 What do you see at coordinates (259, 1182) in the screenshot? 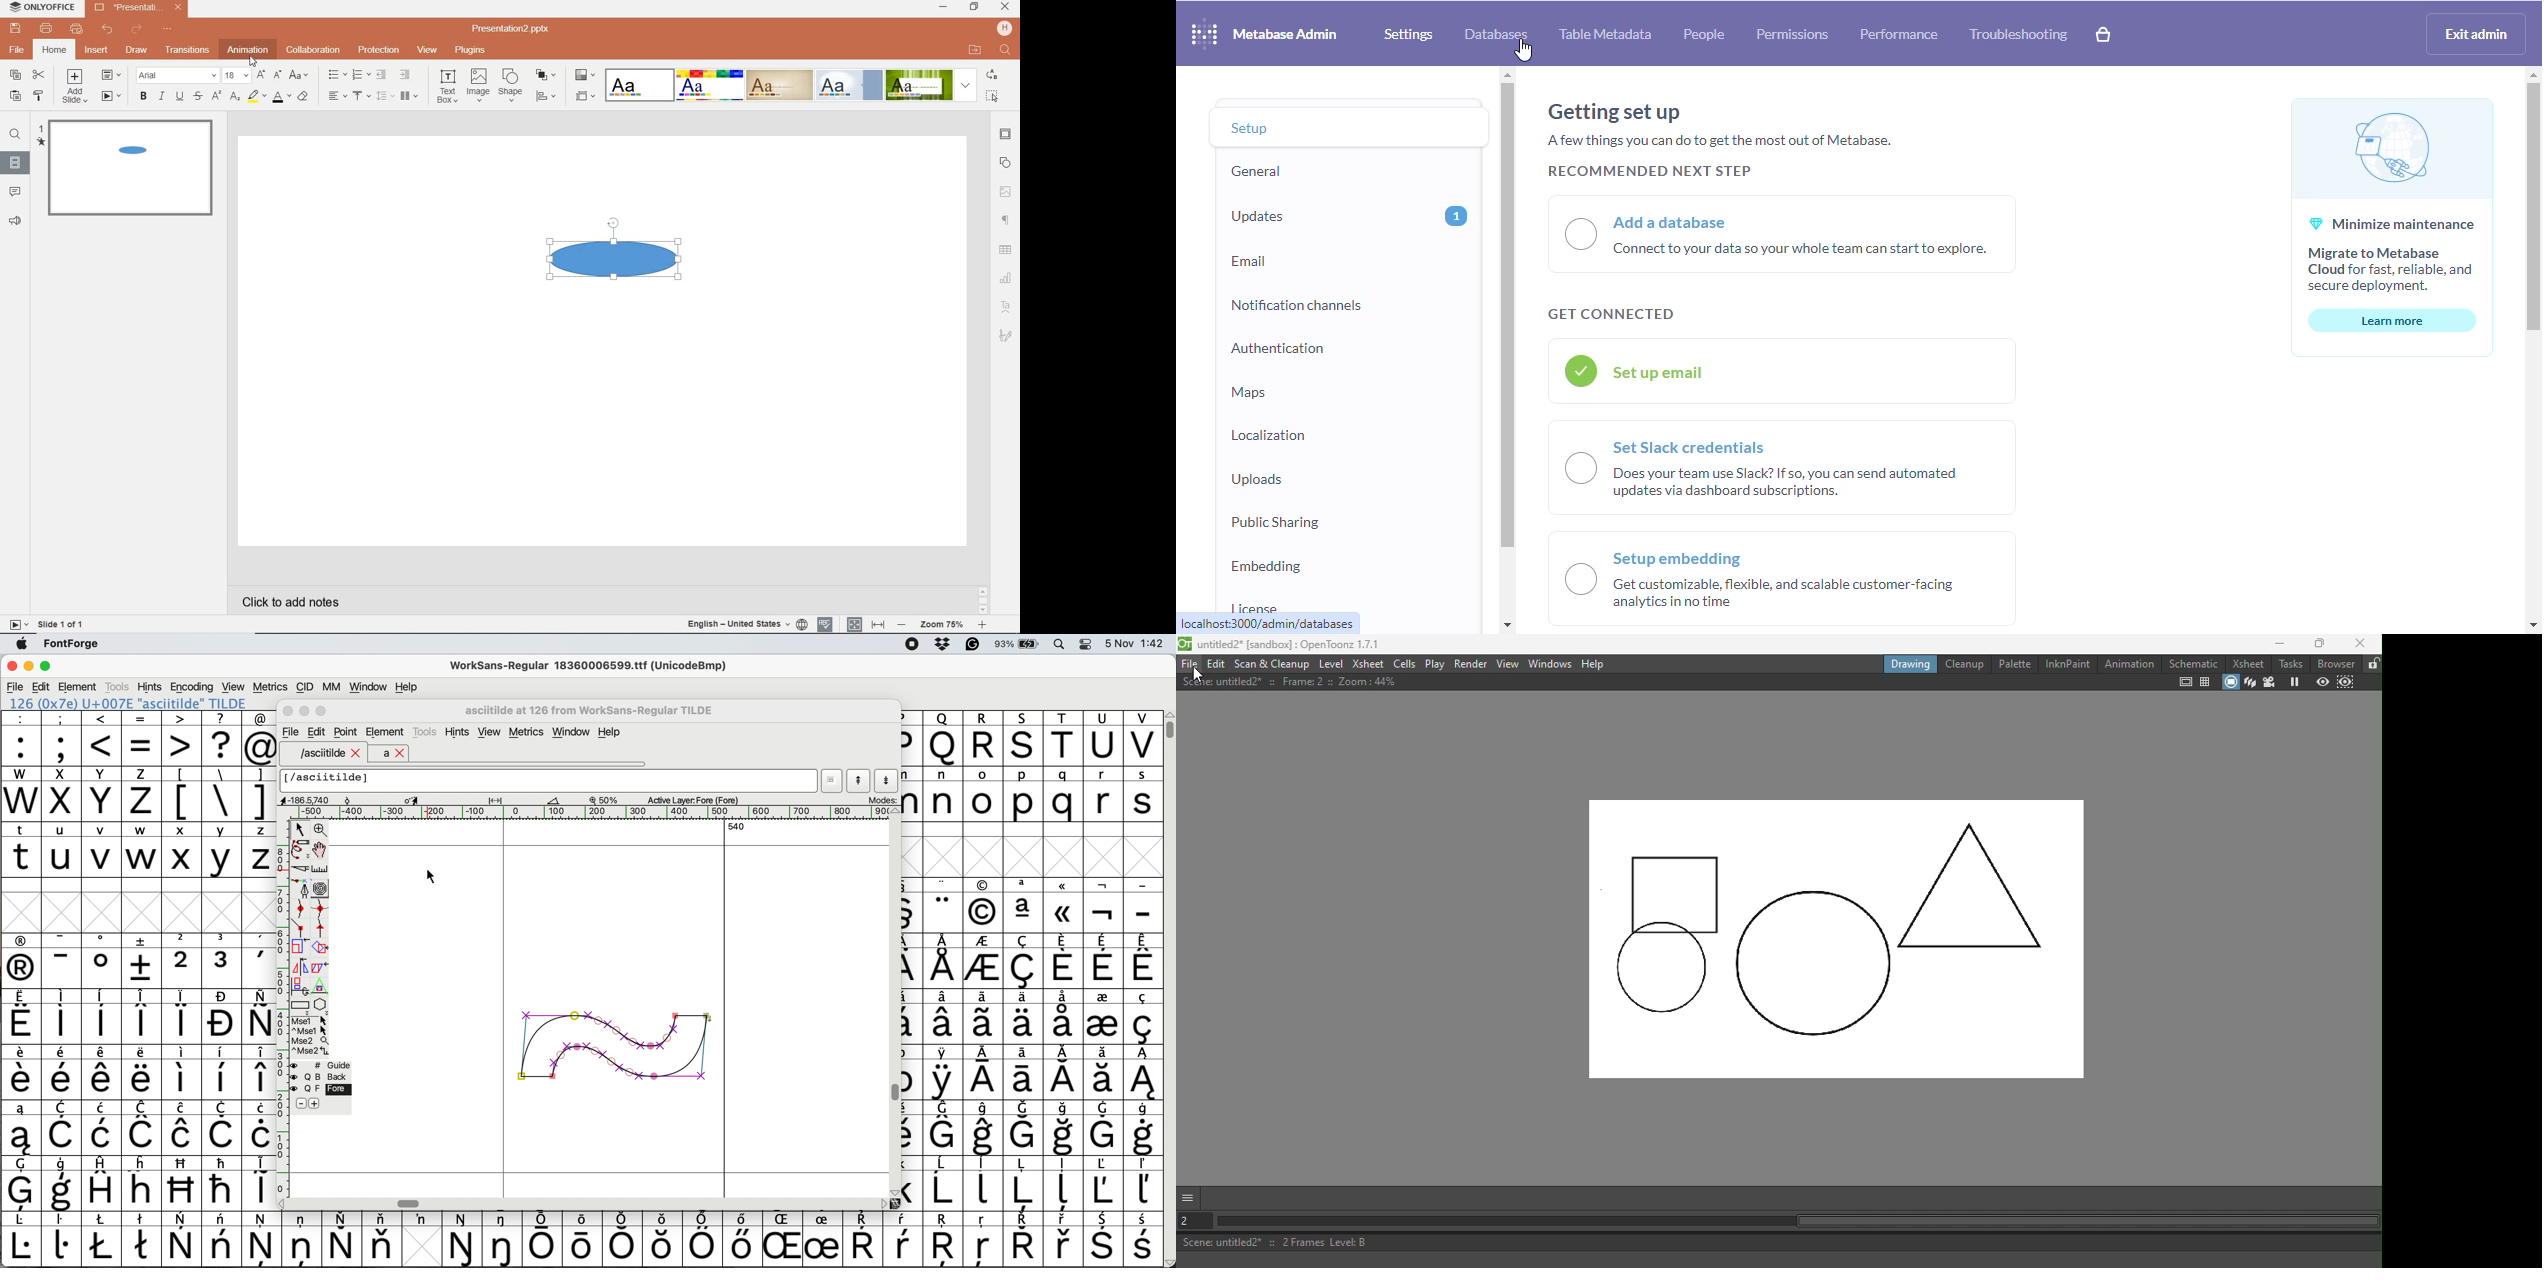
I see `symbol` at bounding box center [259, 1182].